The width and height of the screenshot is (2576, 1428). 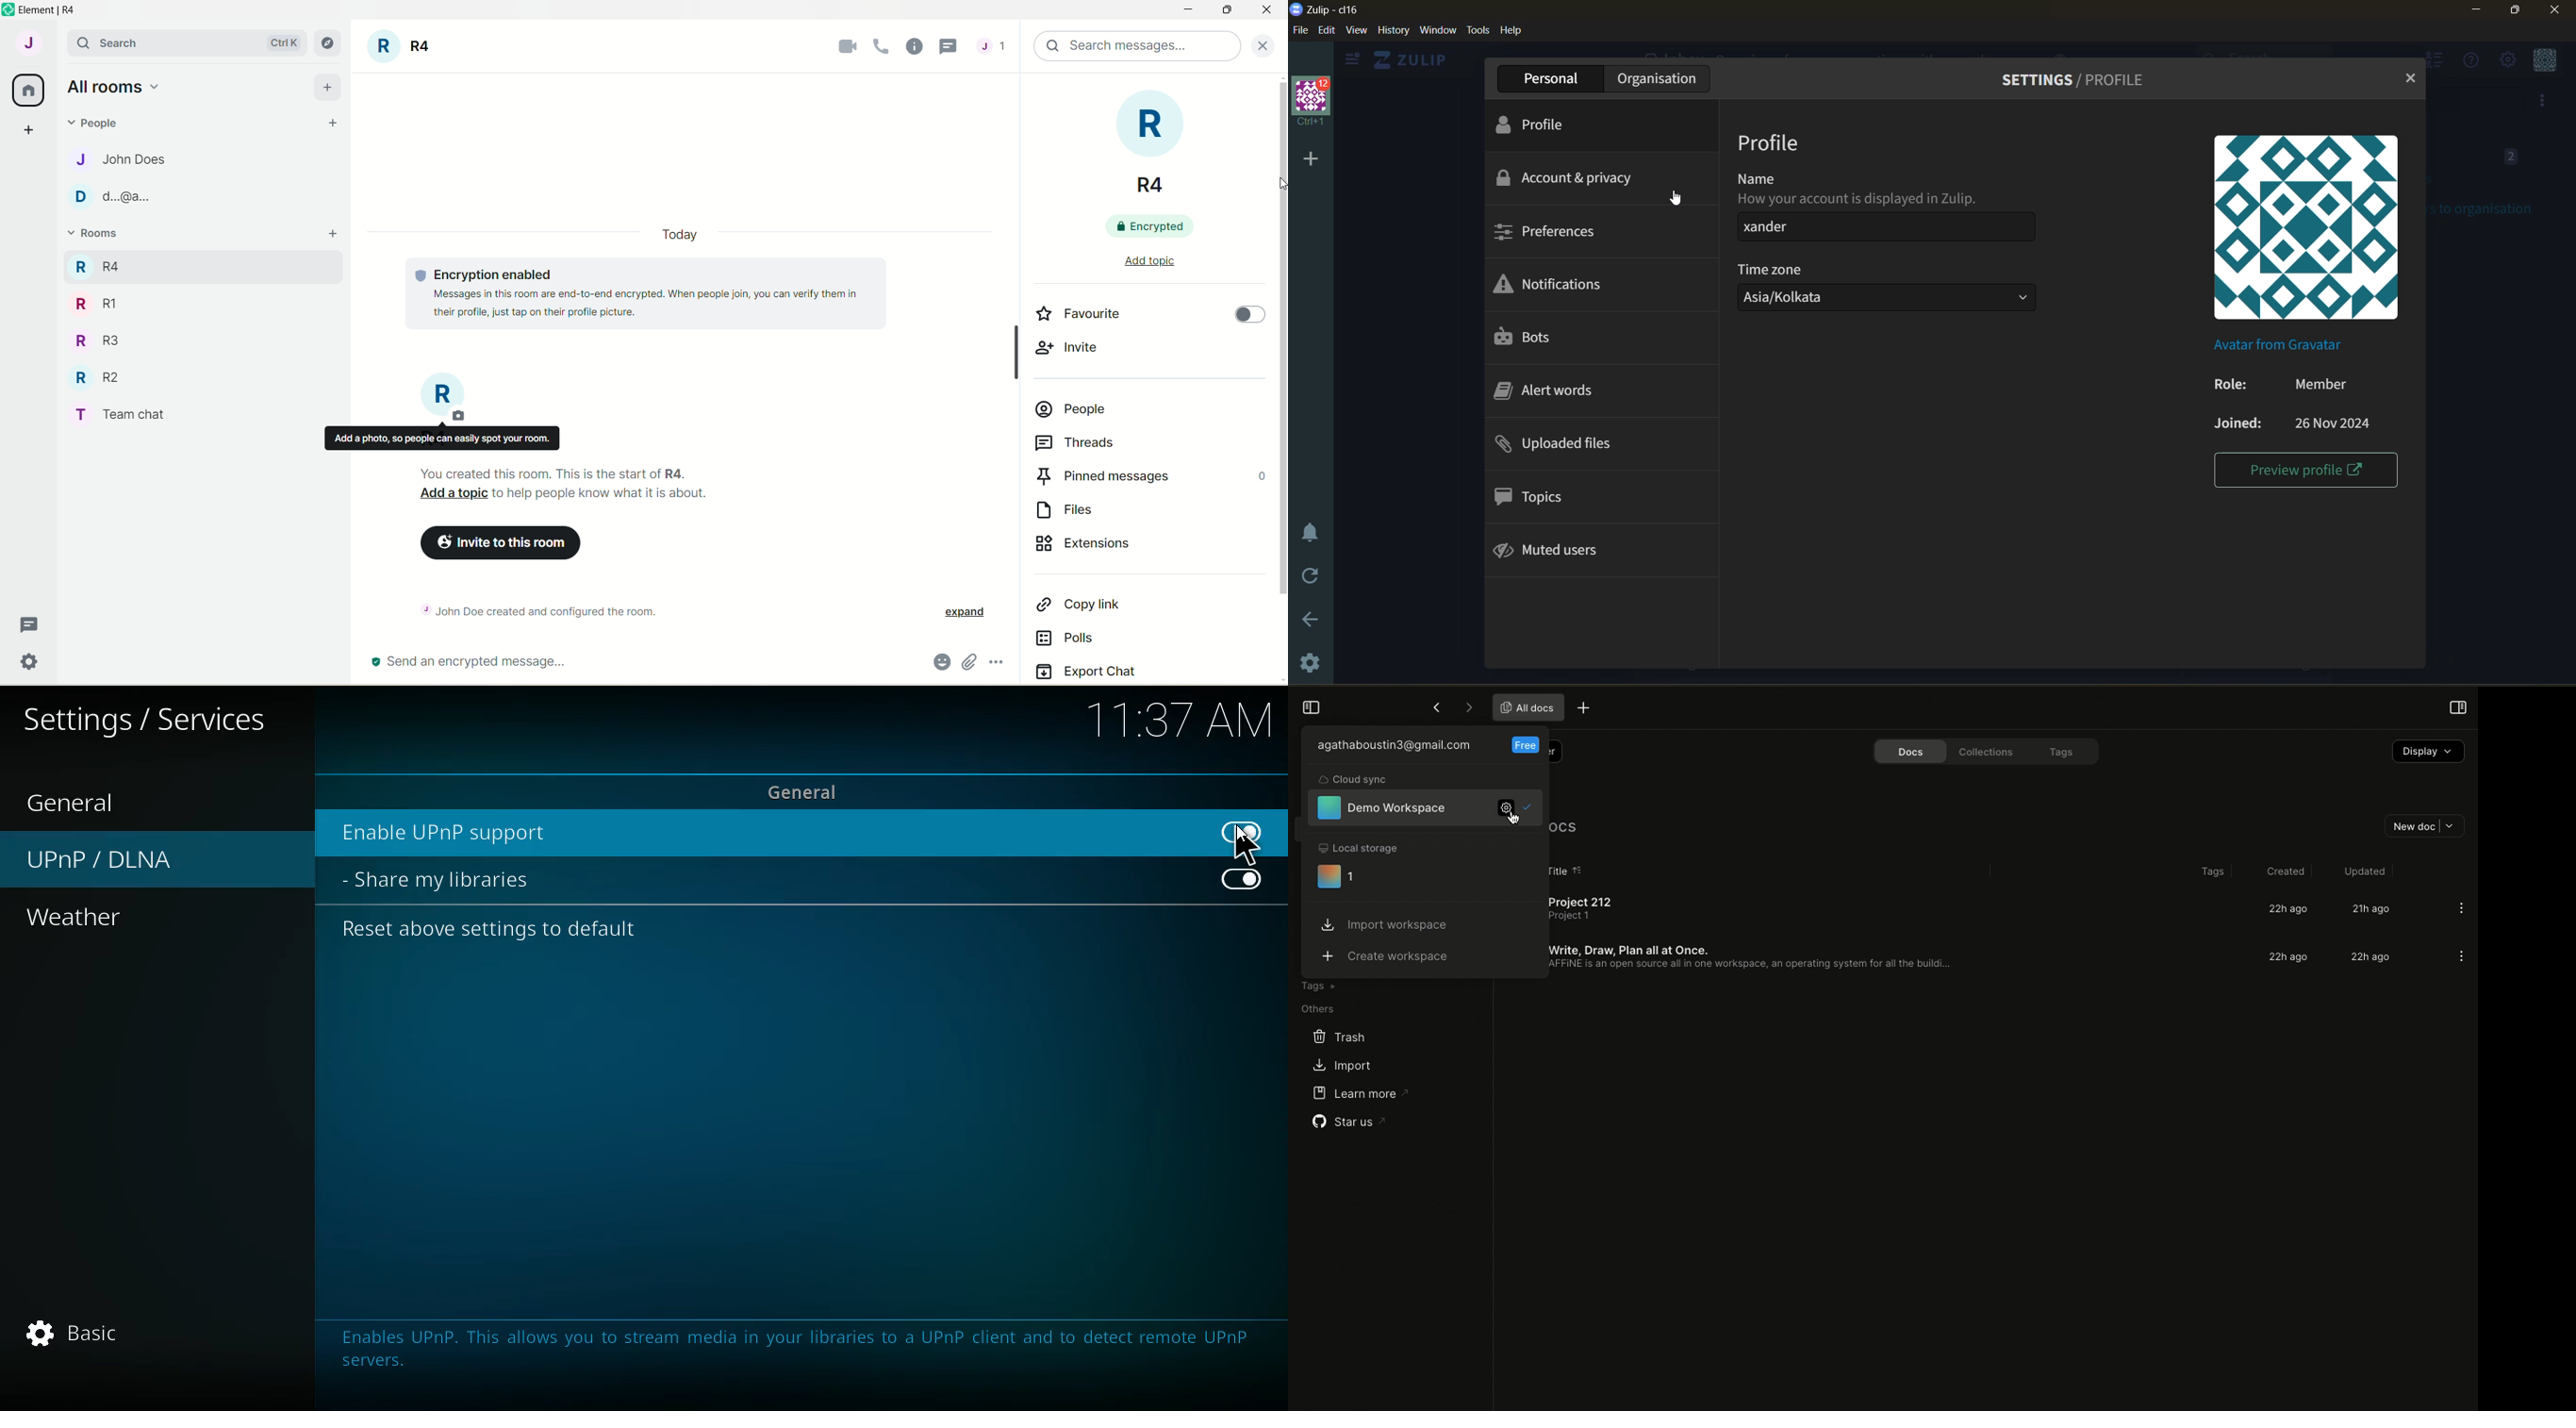 What do you see at coordinates (96, 303) in the screenshot?
I see `R RI` at bounding box center [96, 303].